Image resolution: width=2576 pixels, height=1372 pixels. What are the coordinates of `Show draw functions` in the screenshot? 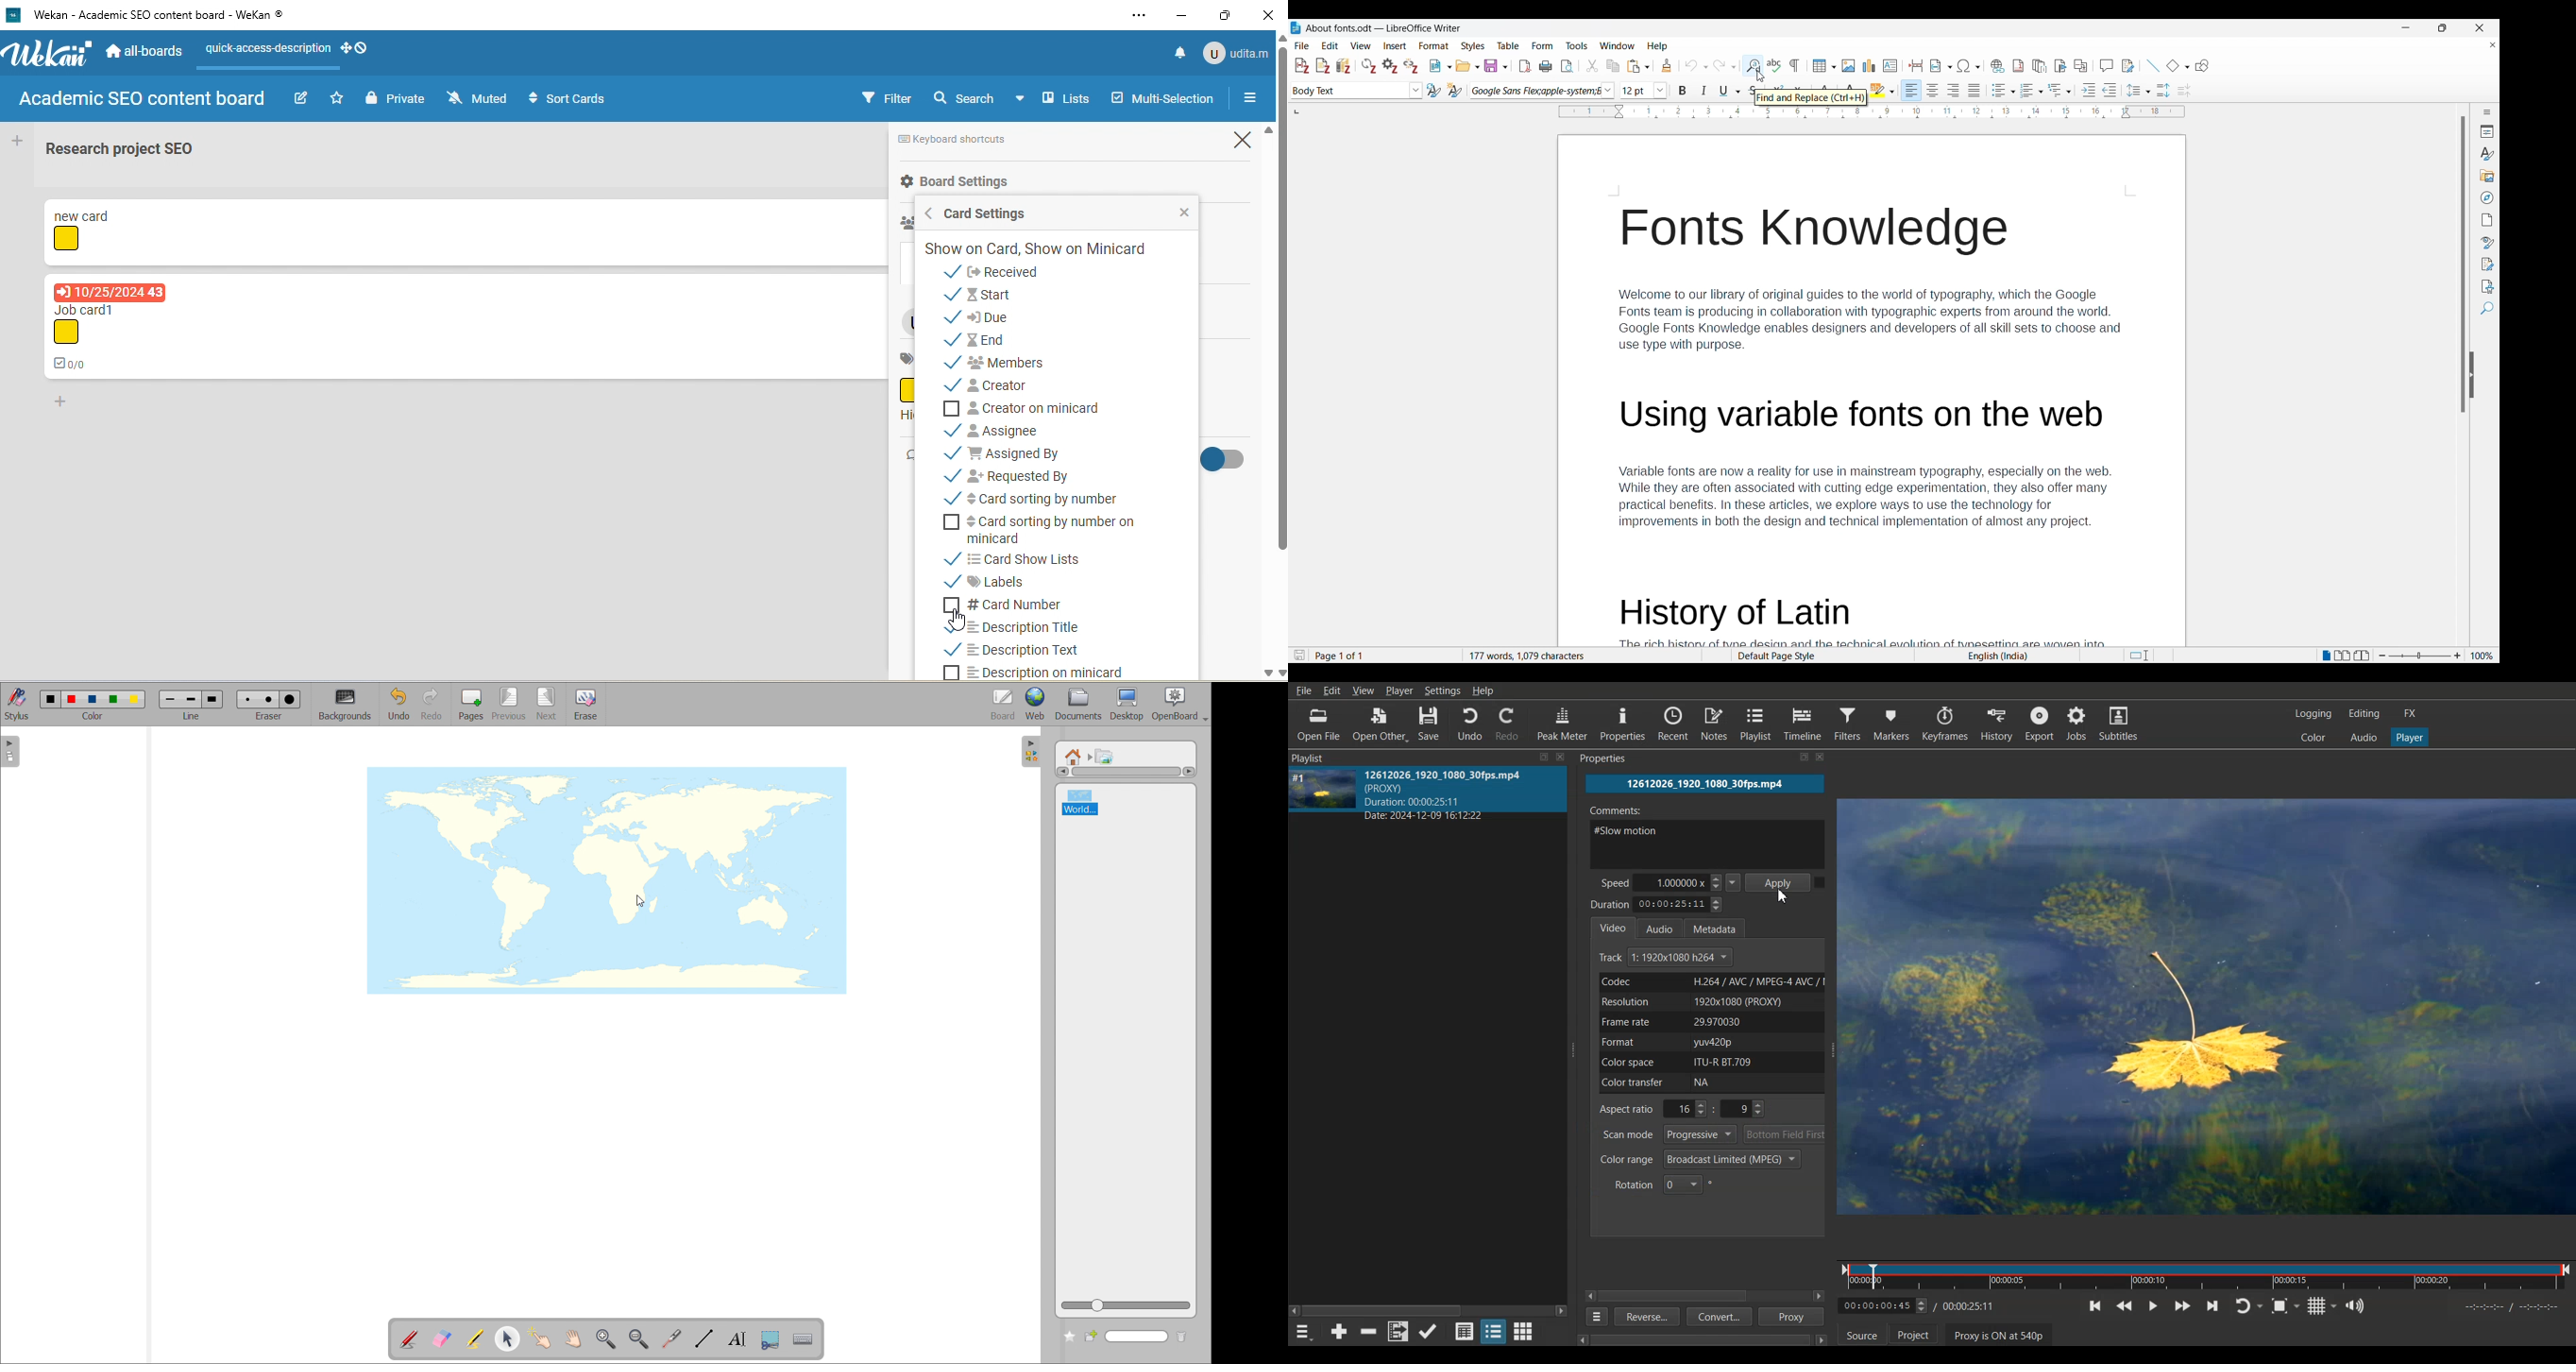 It's located at (2203, 66).